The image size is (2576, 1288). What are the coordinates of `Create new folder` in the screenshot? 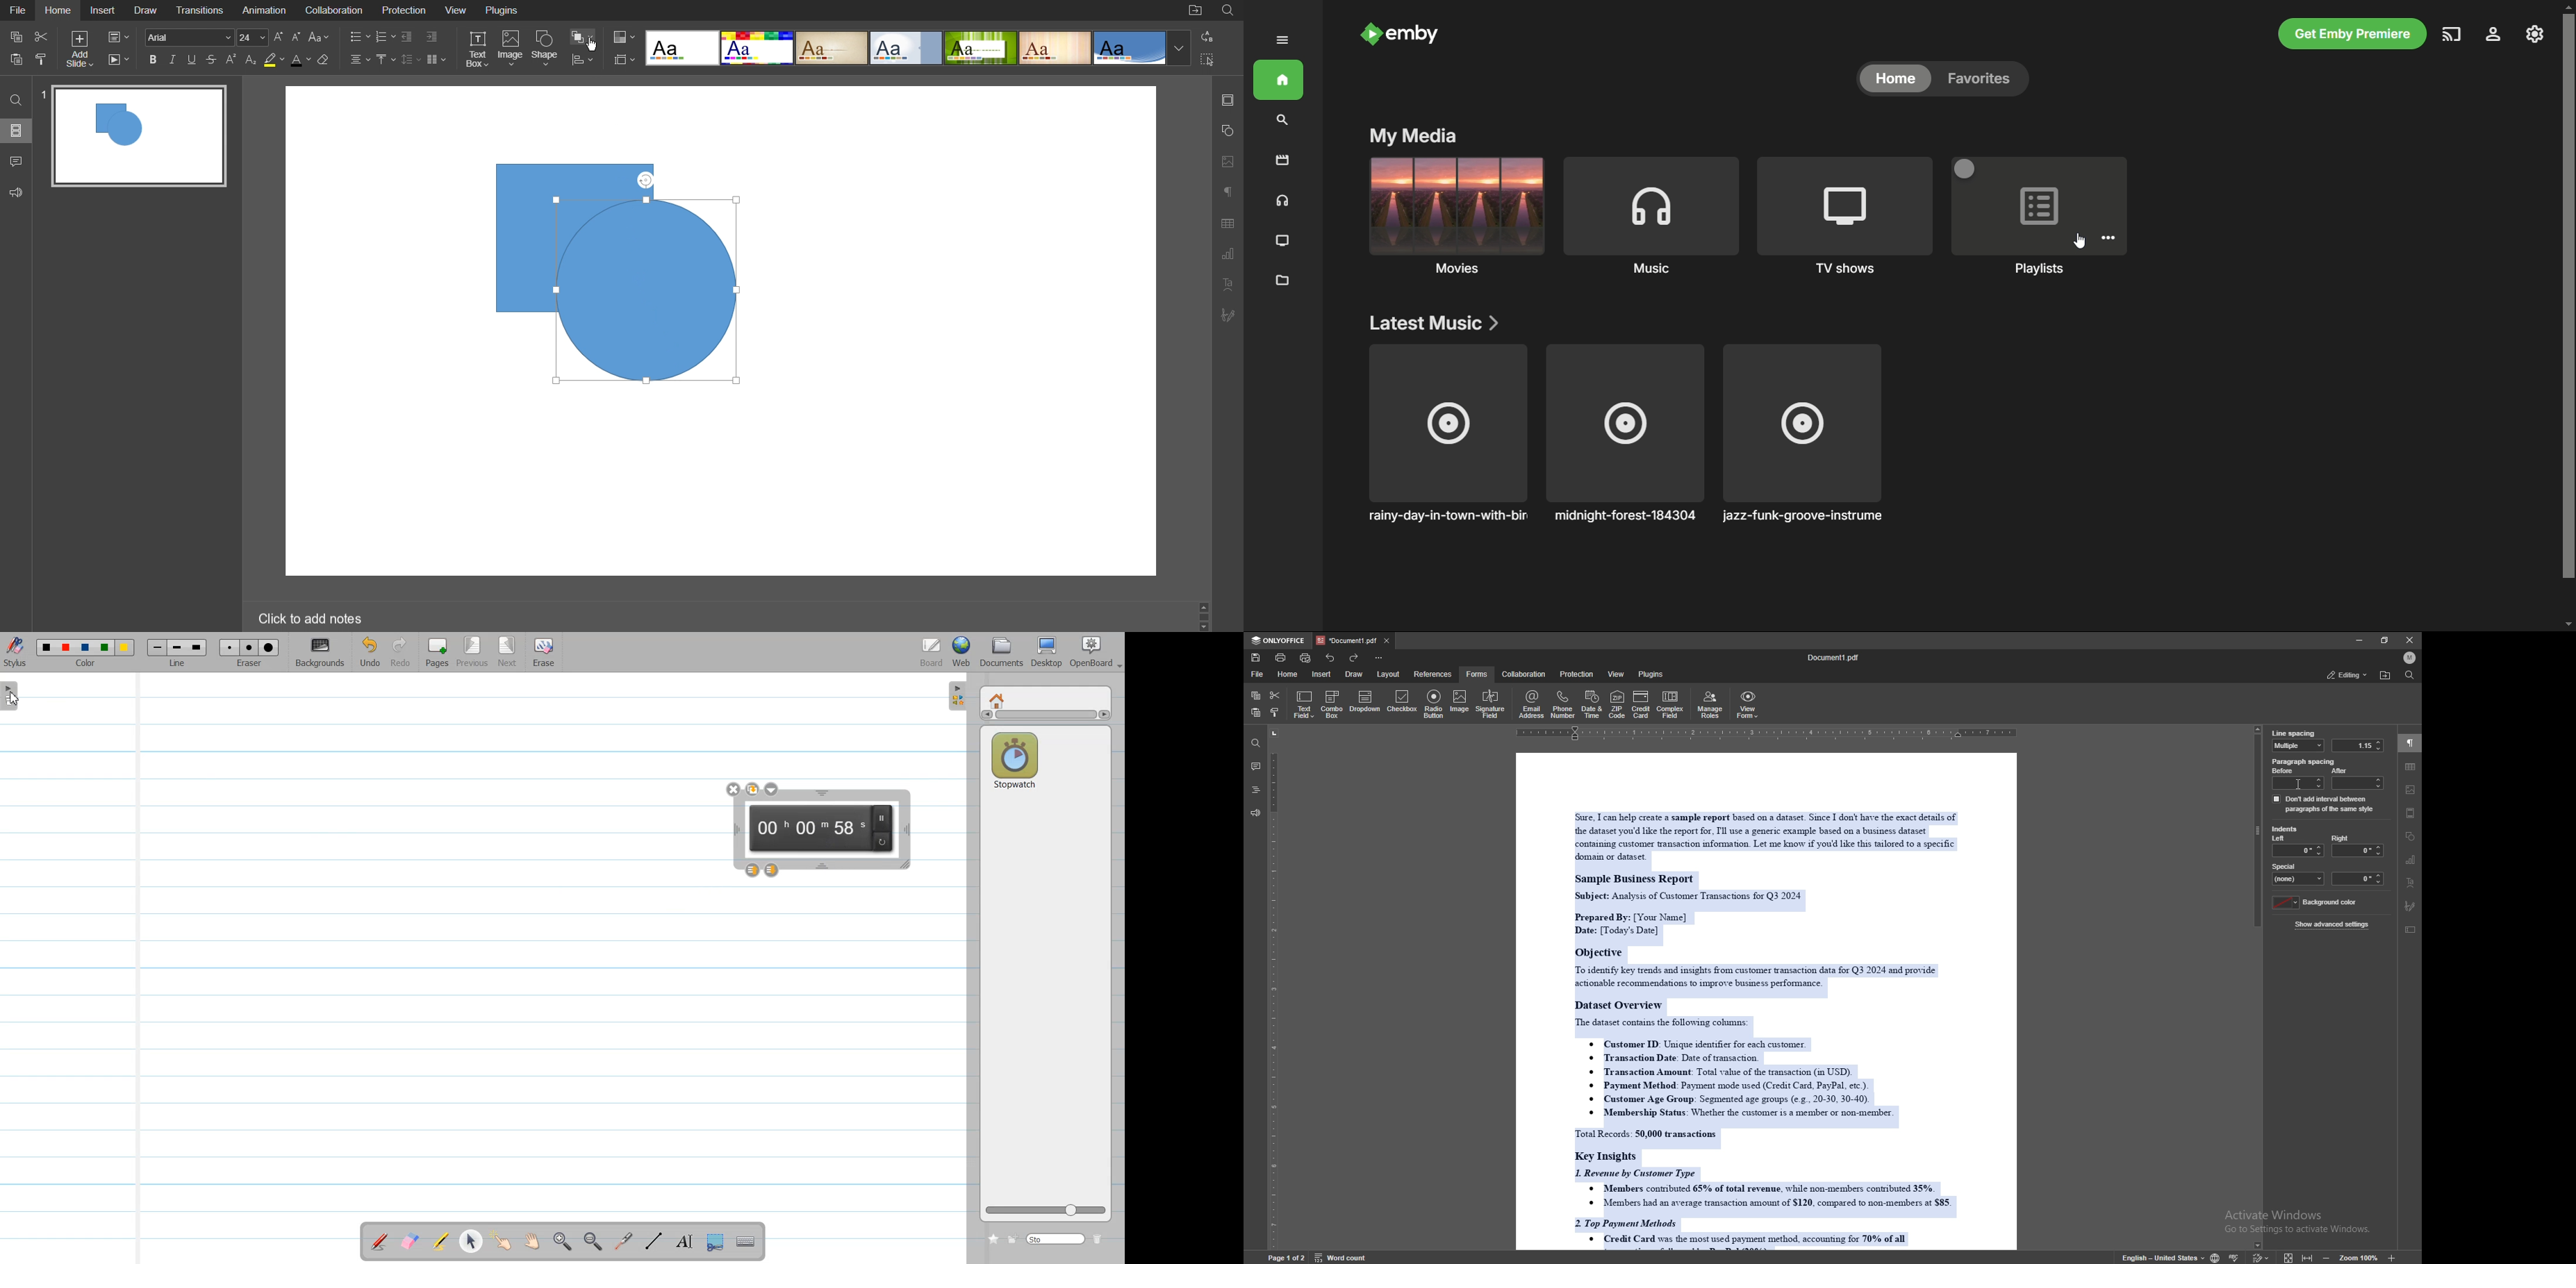 It's located at (1013, 1238).